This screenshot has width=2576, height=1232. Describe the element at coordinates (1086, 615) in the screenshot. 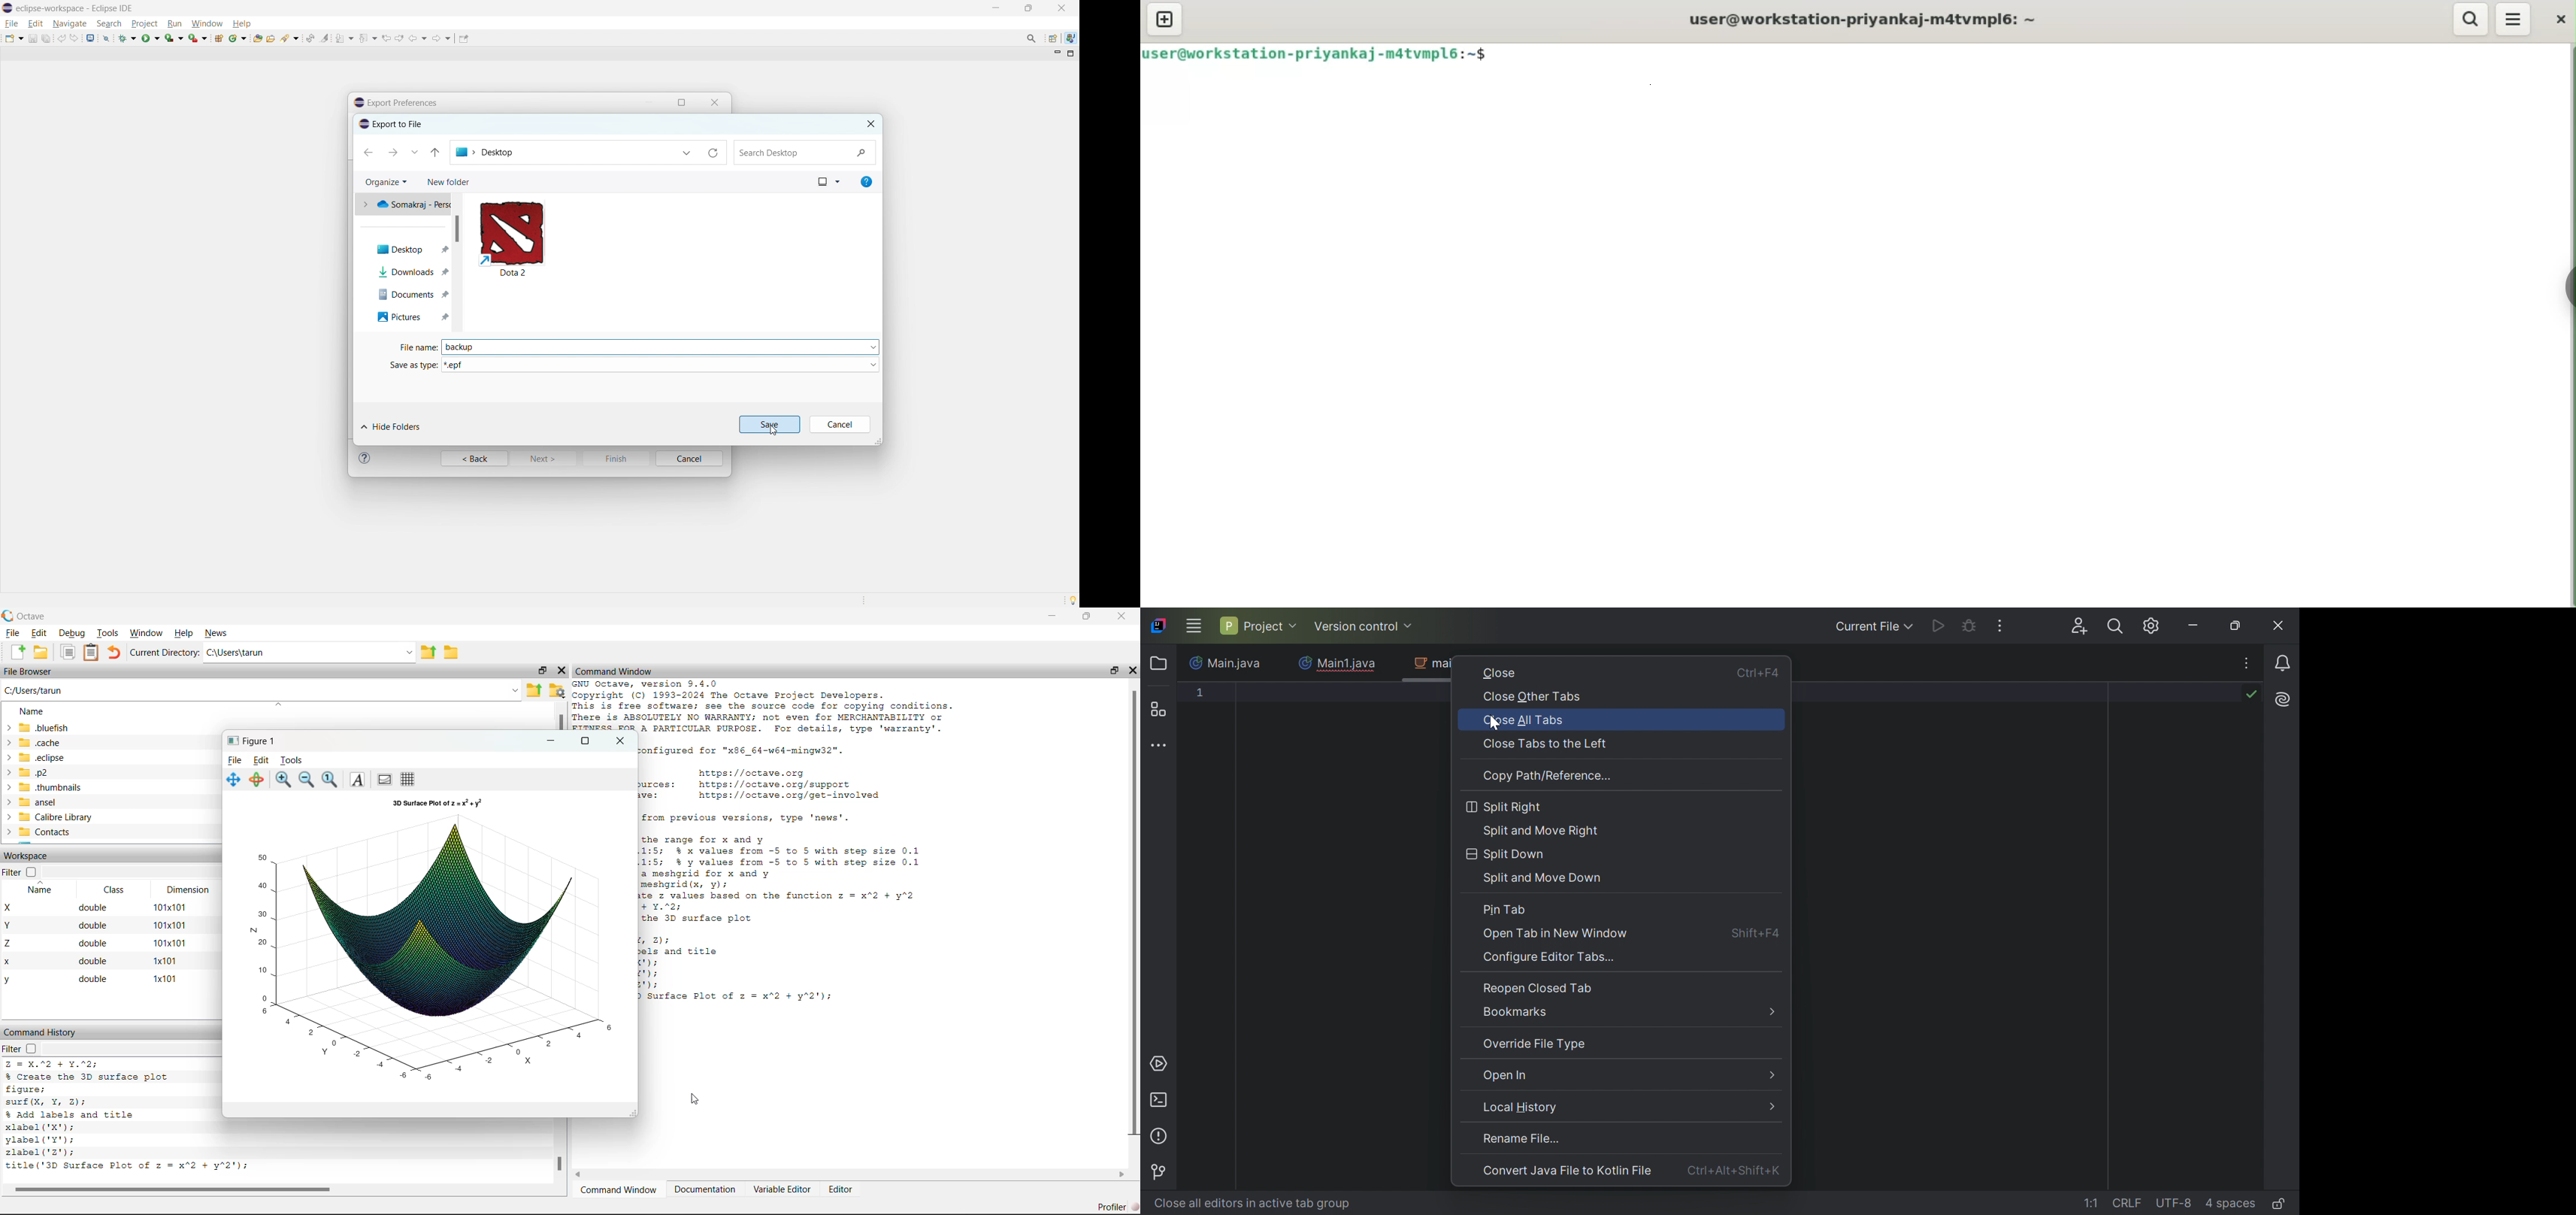

I see `Restore Down` at that location.